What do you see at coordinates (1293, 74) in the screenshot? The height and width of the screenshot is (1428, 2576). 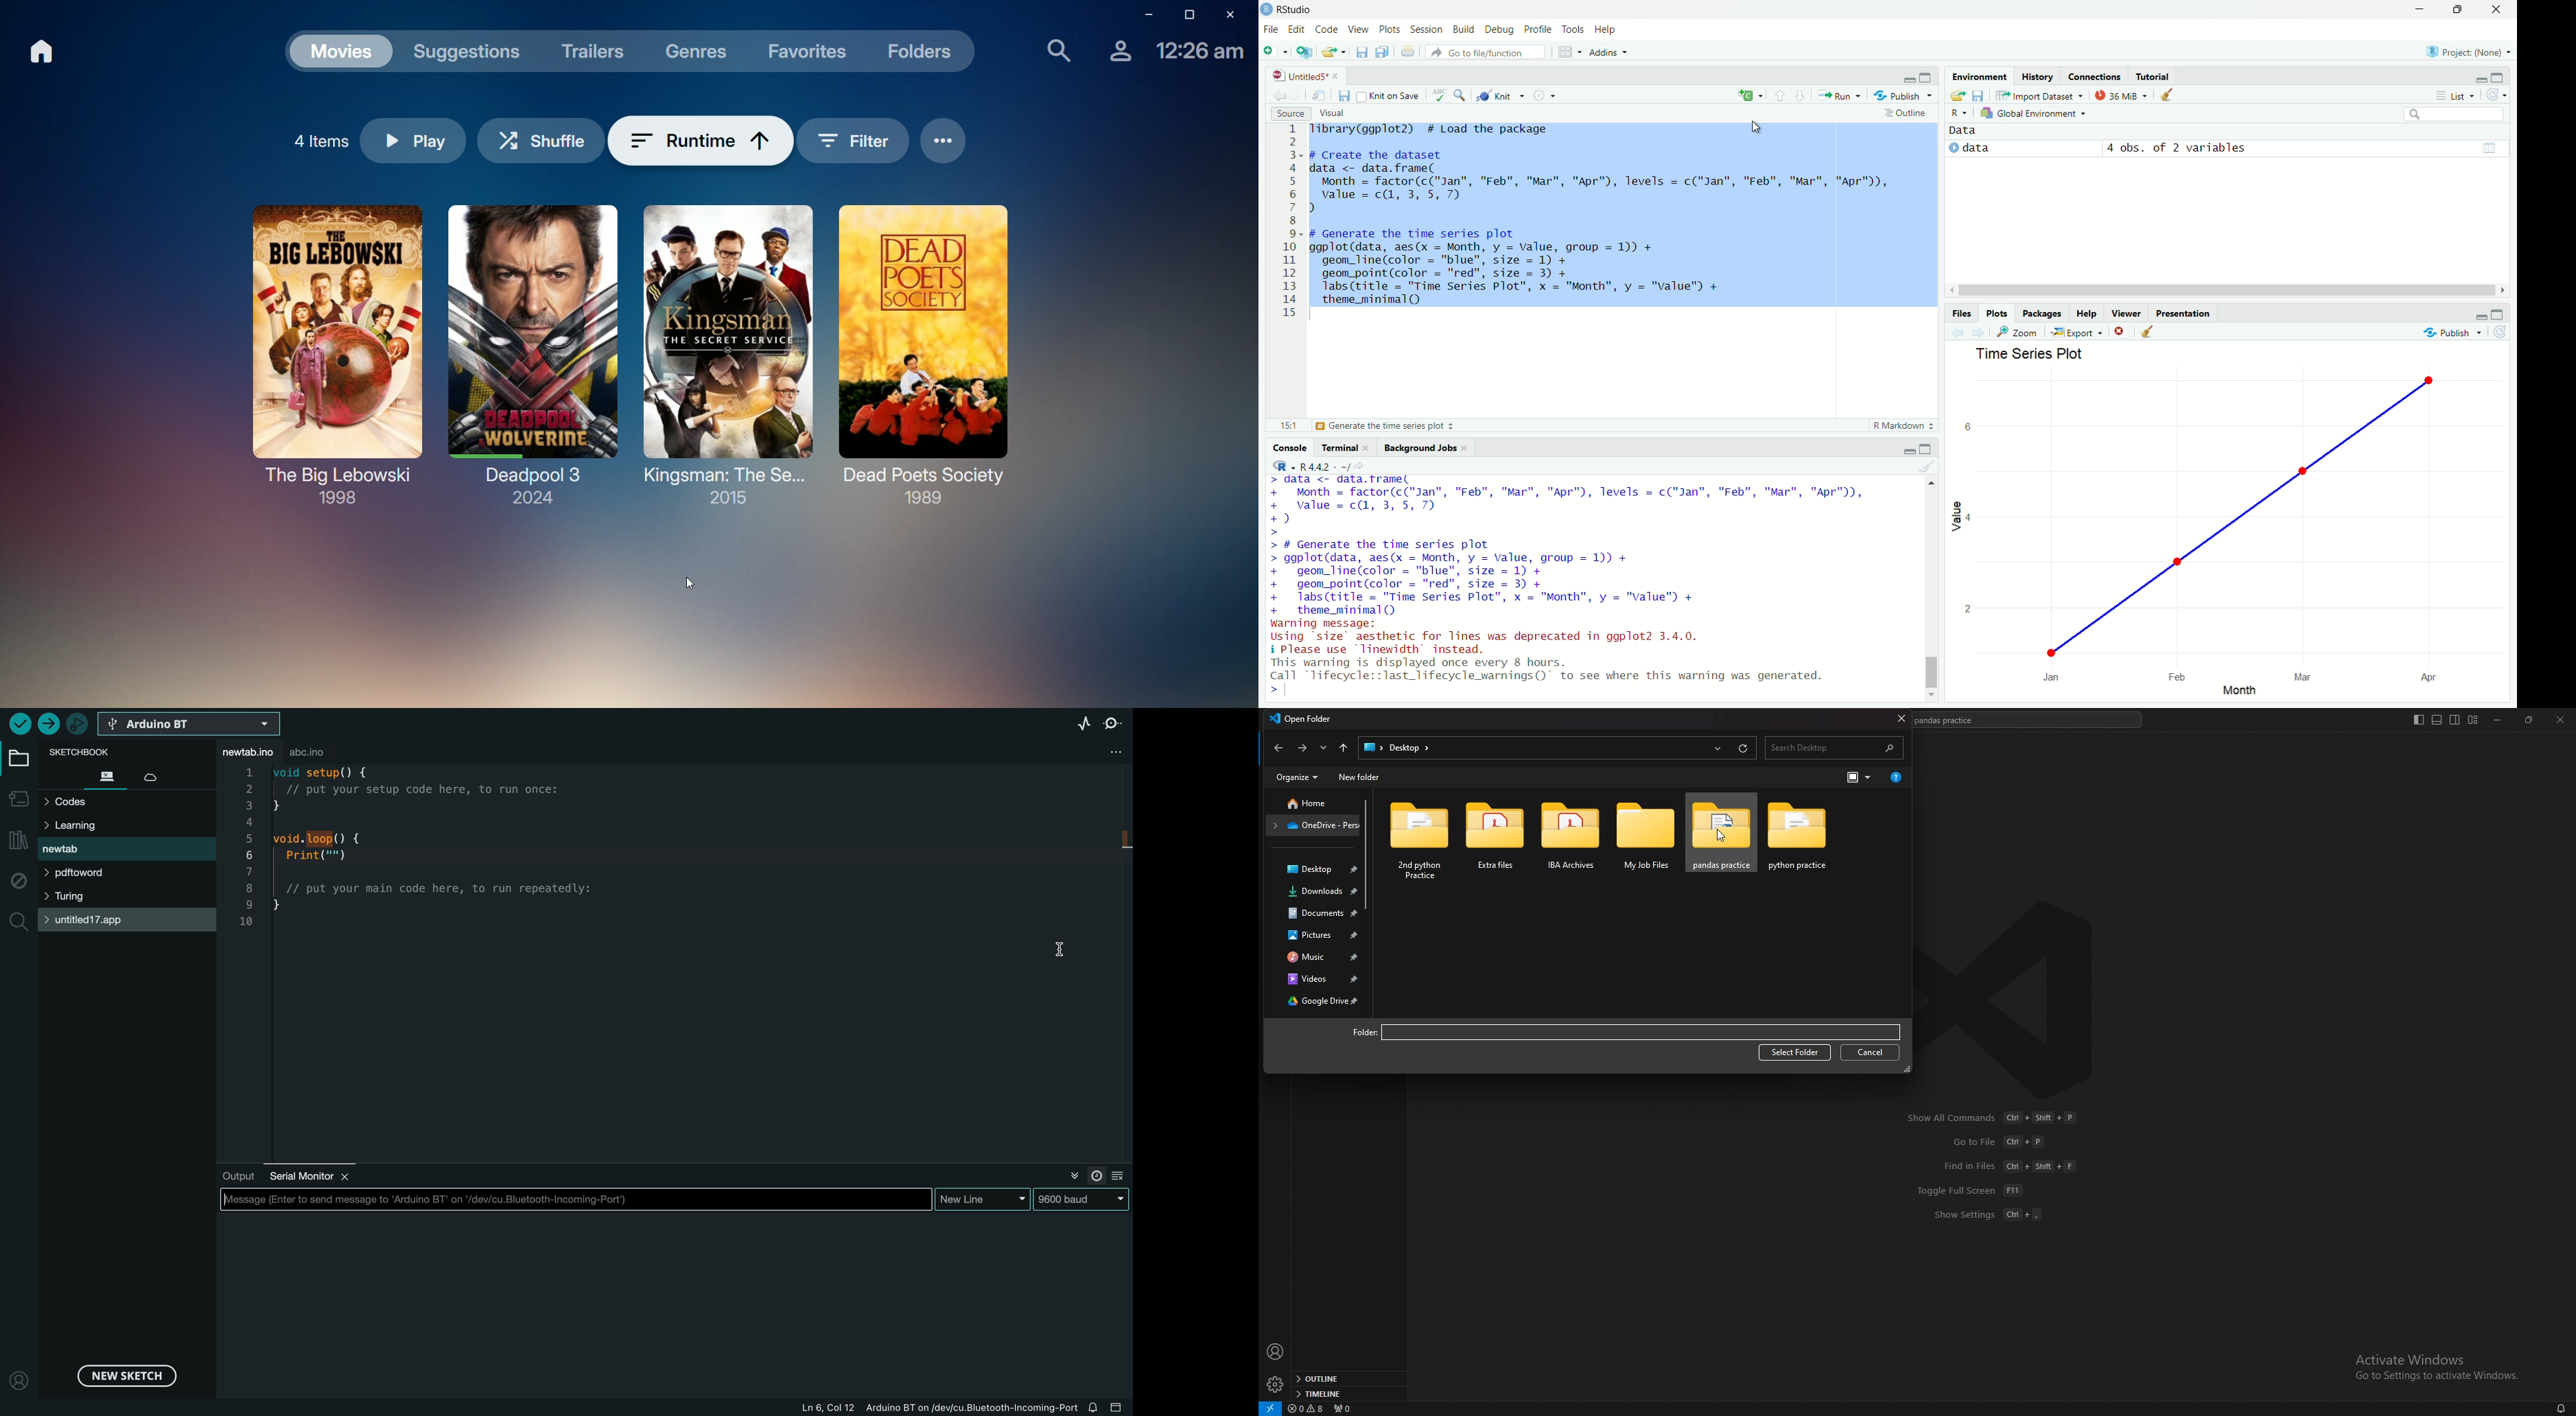 I see `untitled5` at bounding box center [1293, 74].